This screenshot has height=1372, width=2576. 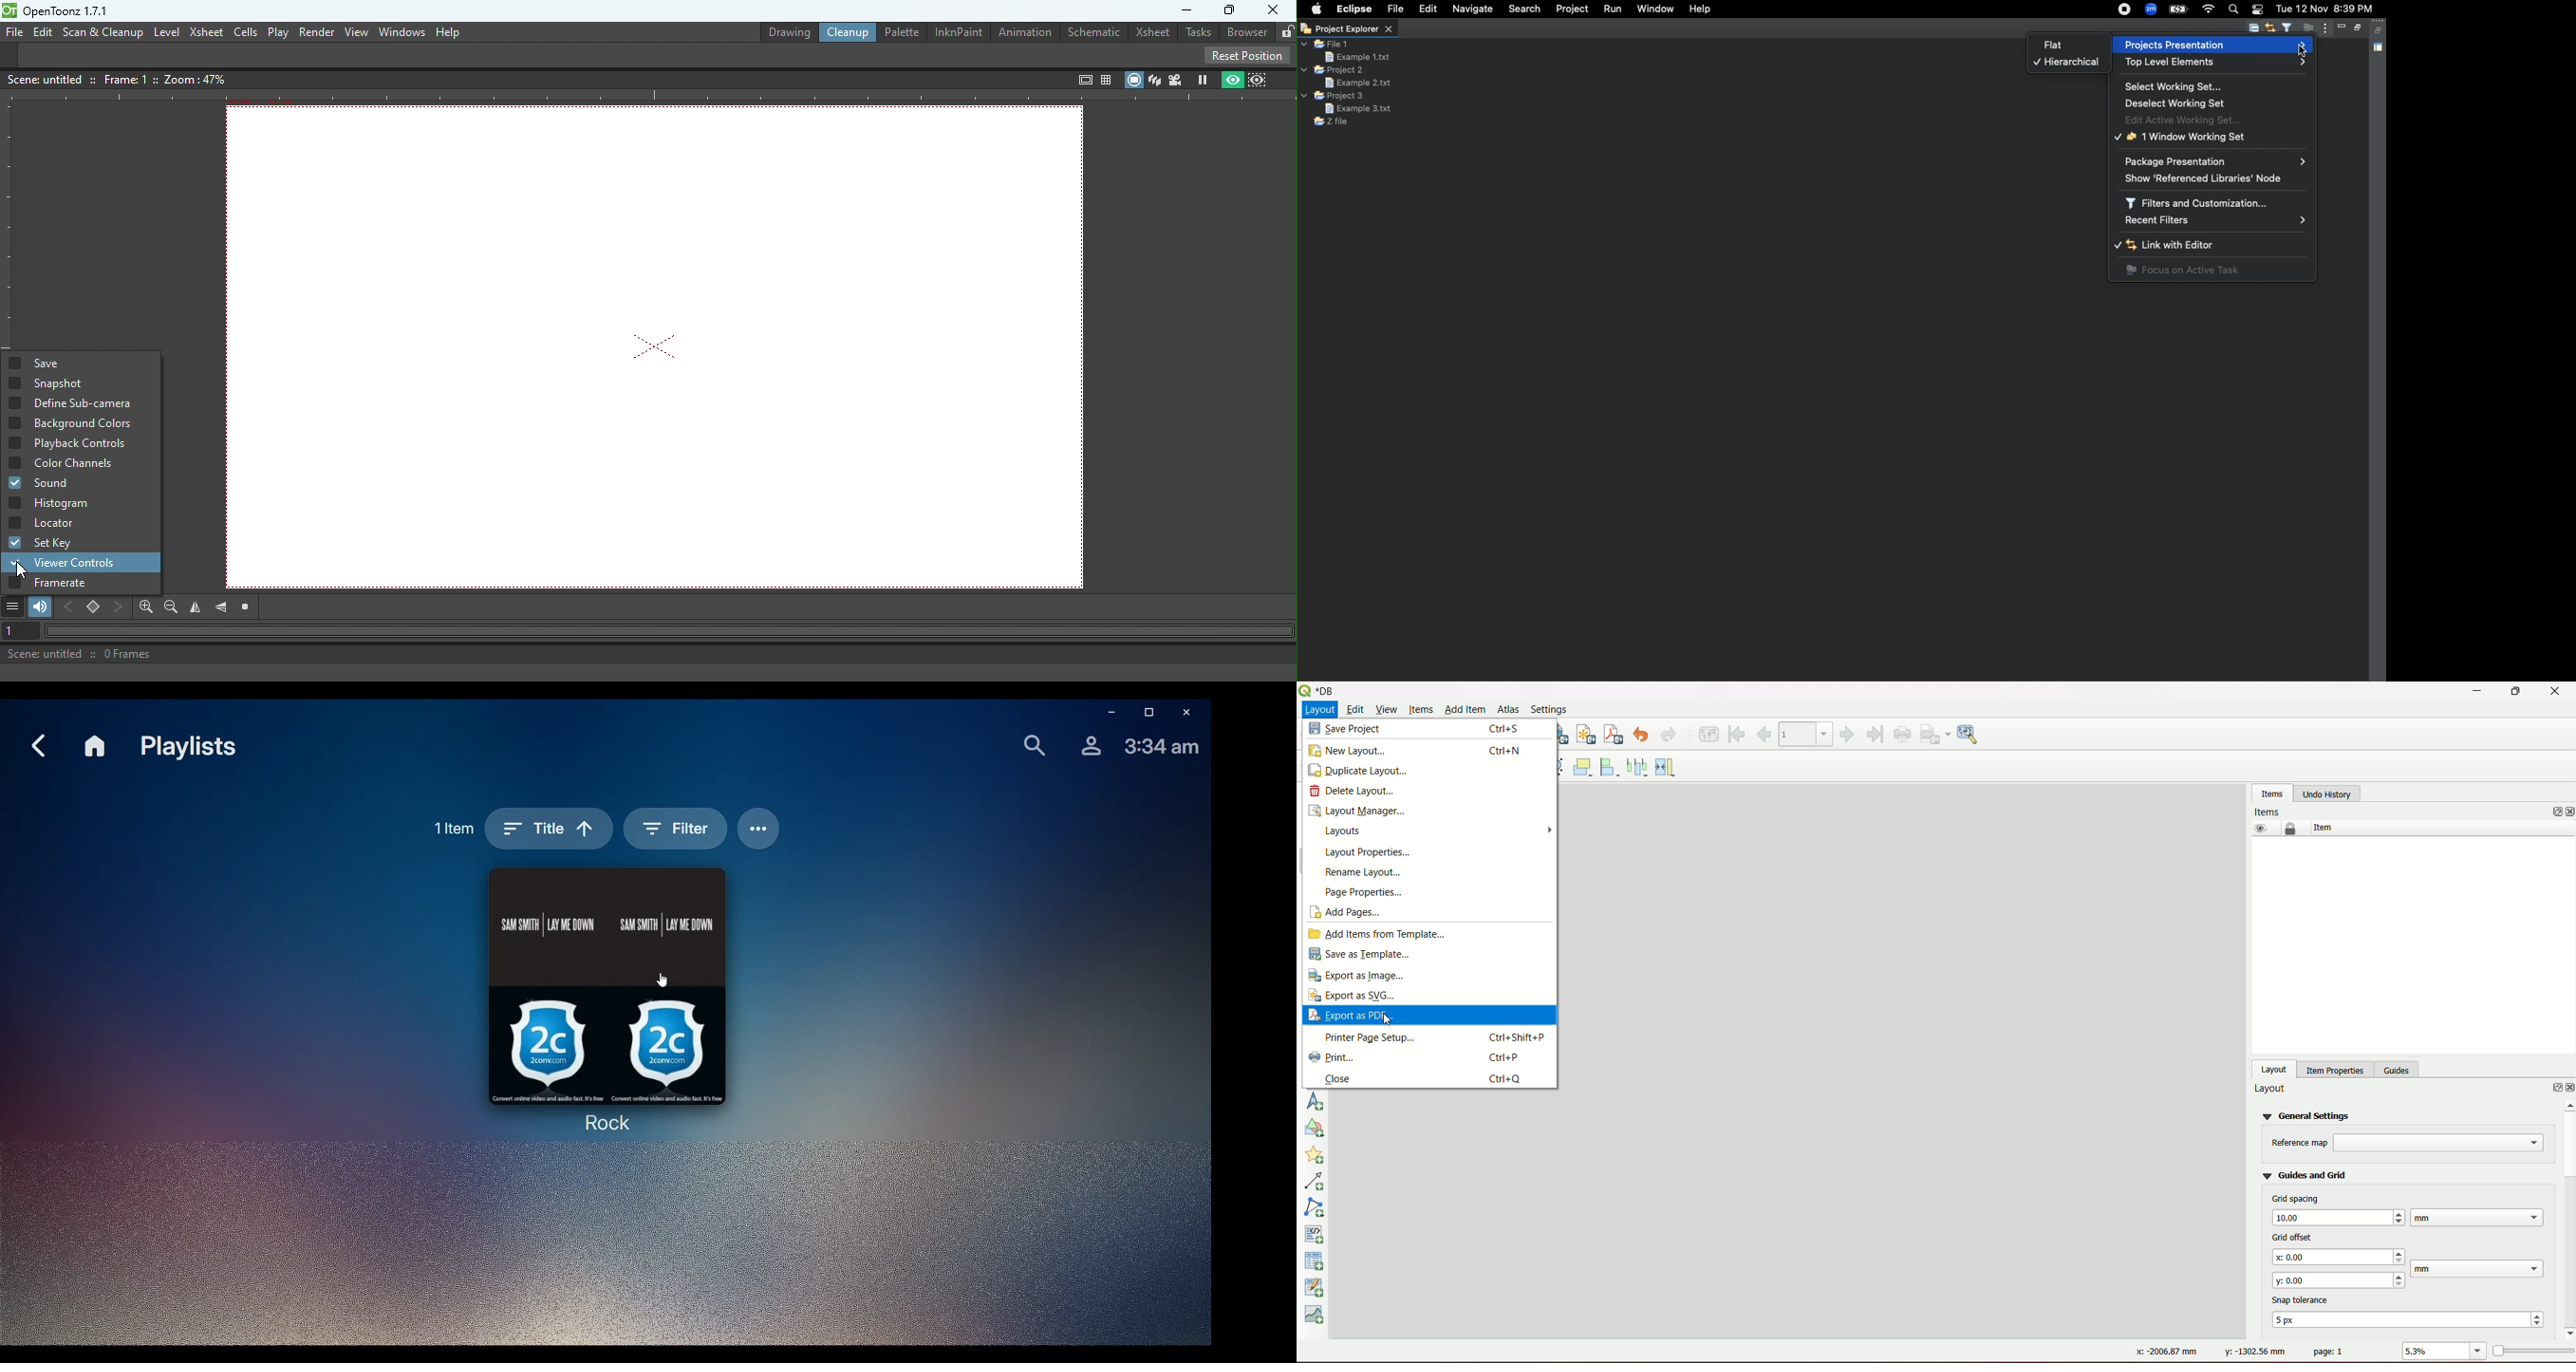 I want to click on Charge, so click(x=2179, y=11).